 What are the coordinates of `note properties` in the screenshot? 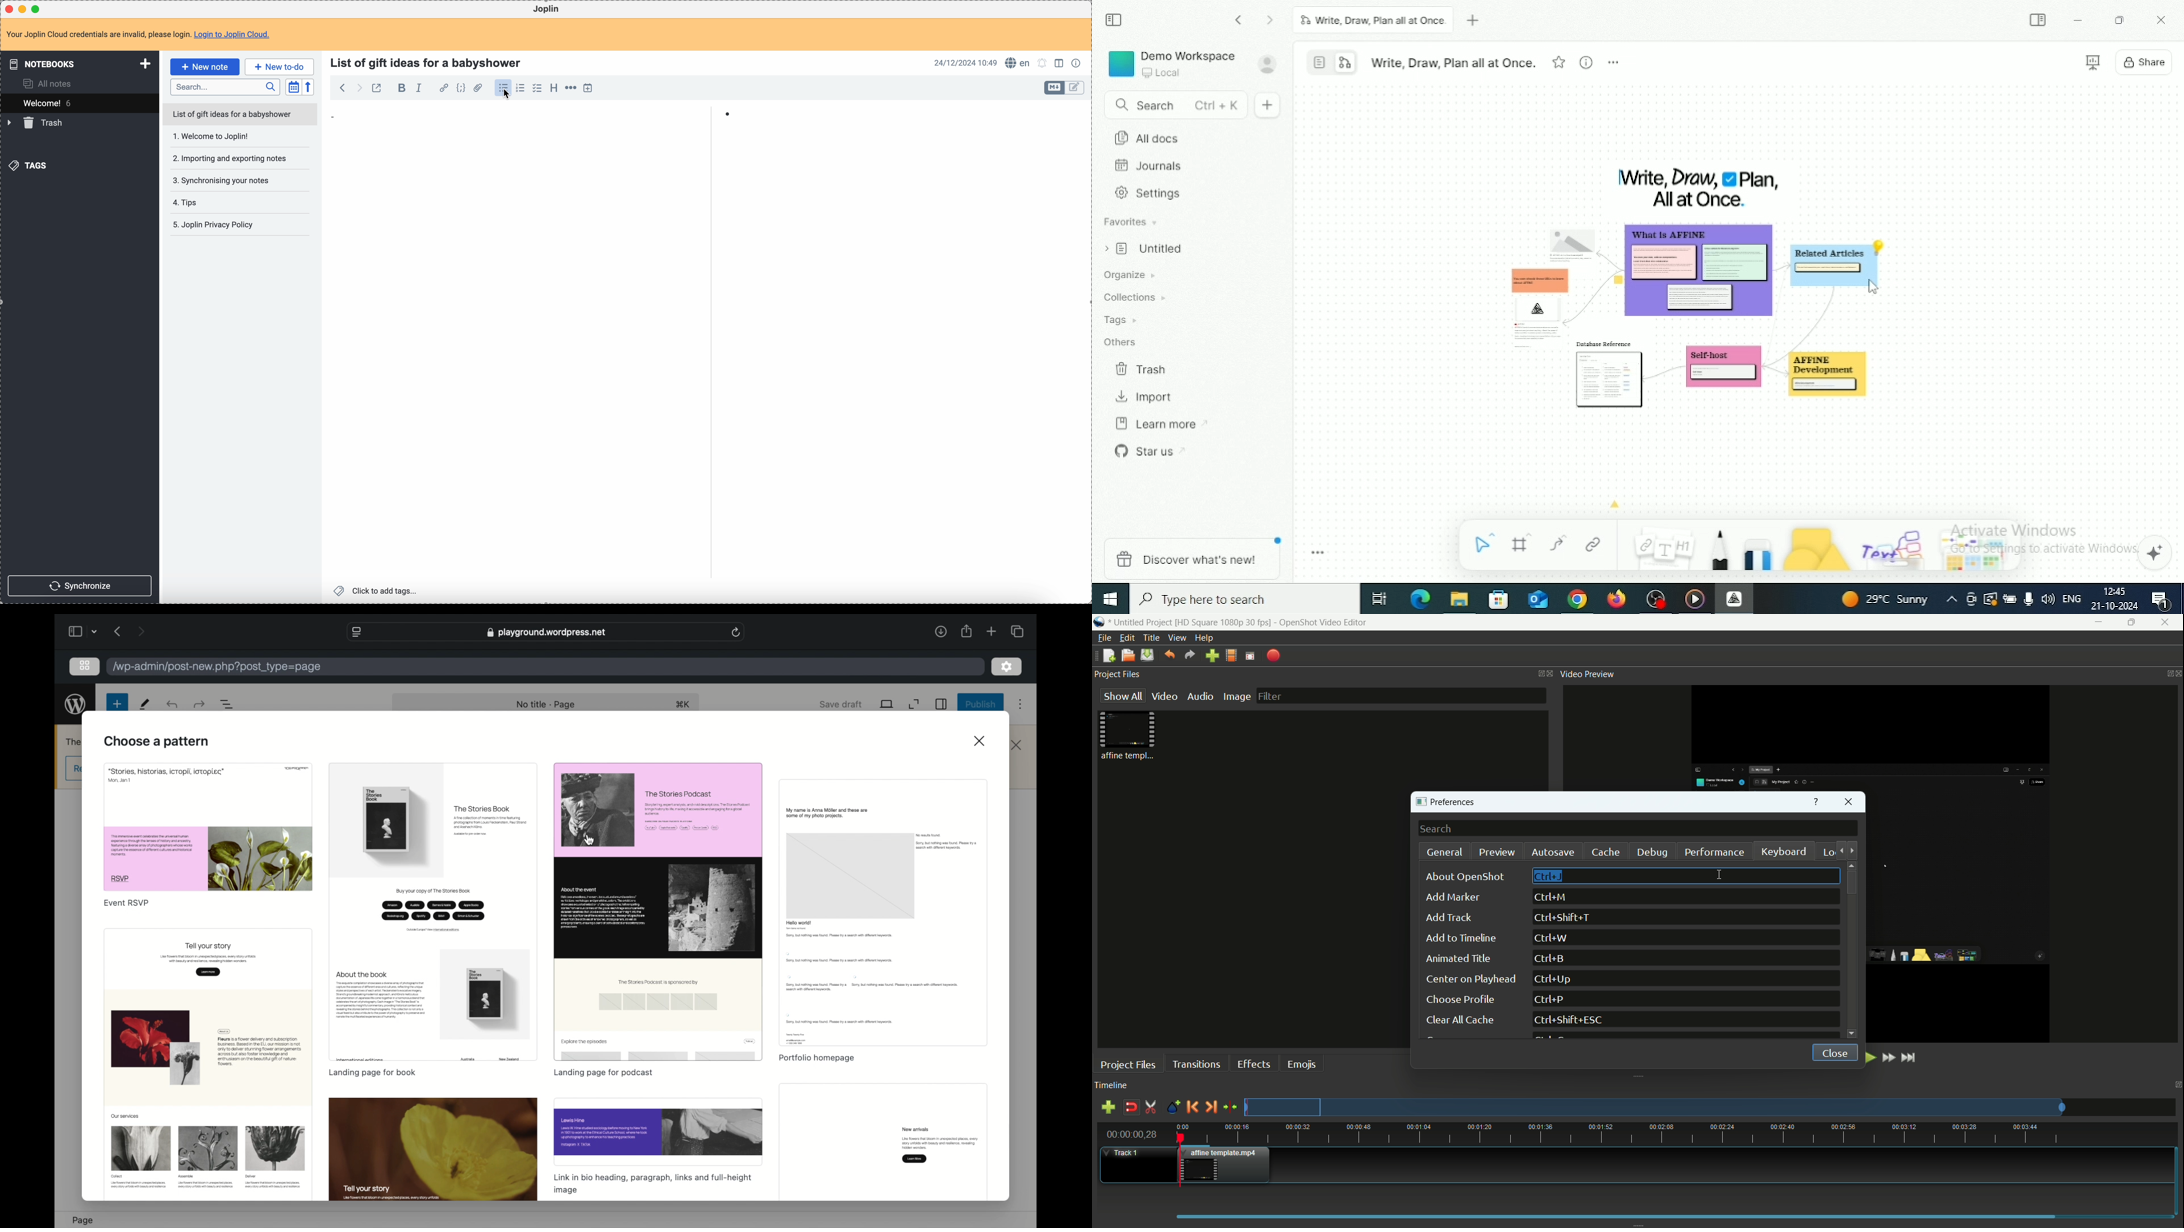 It's located at (1078, 62).